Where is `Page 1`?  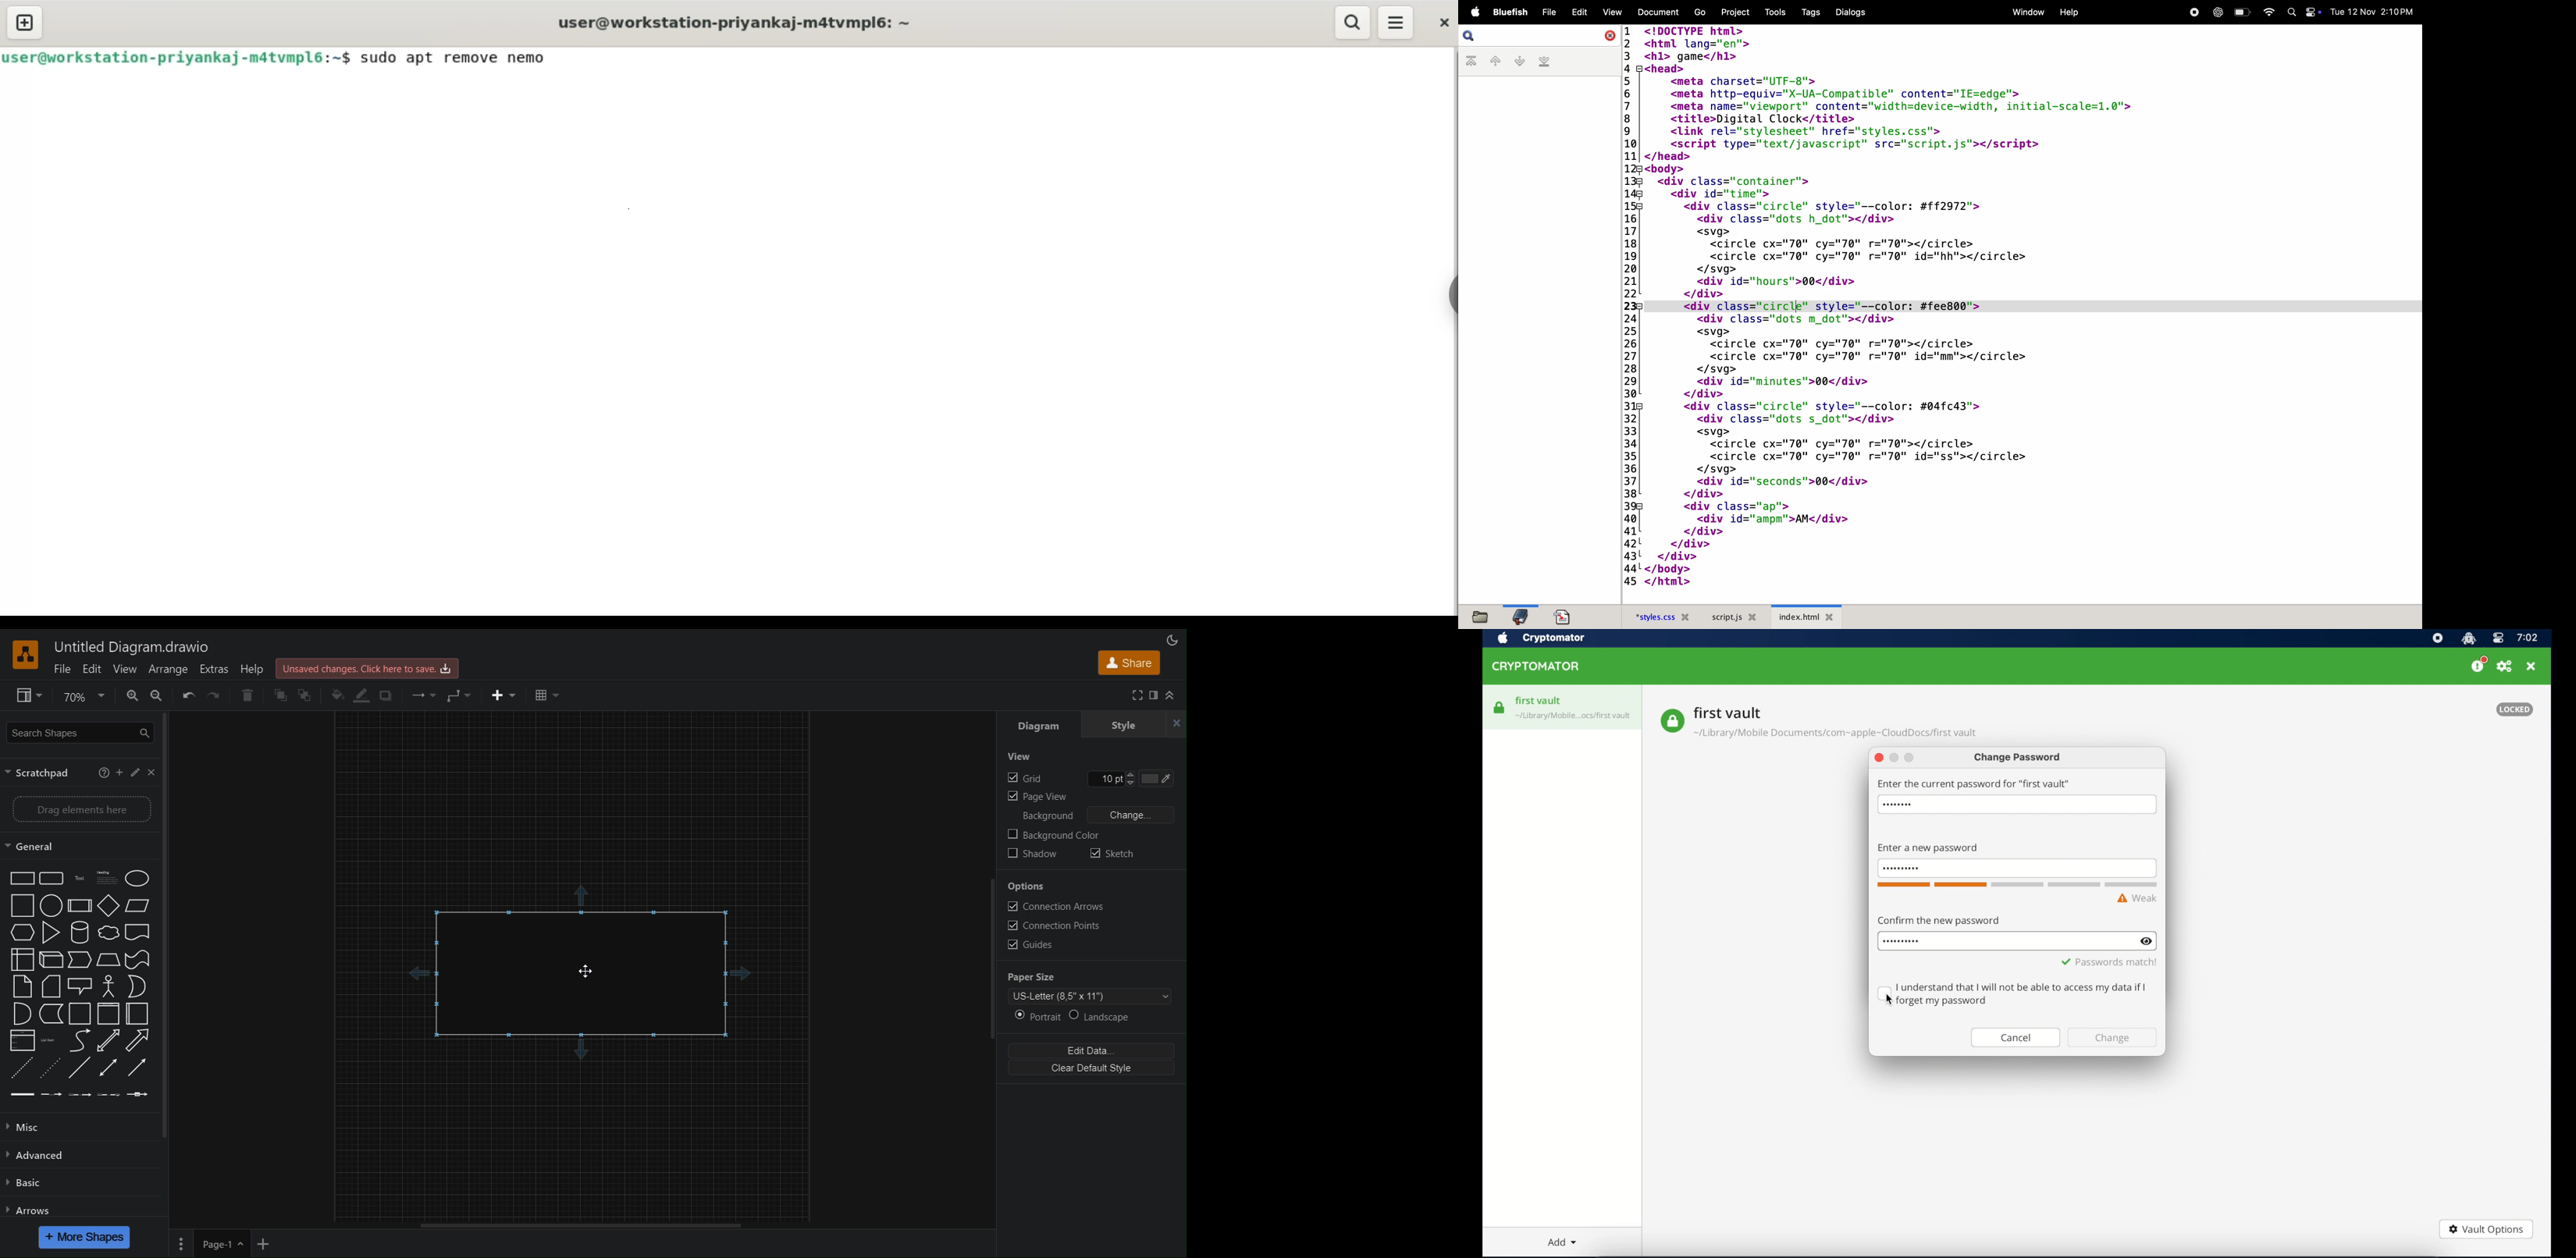 Page 1 is located at coordinates (221, 1244).